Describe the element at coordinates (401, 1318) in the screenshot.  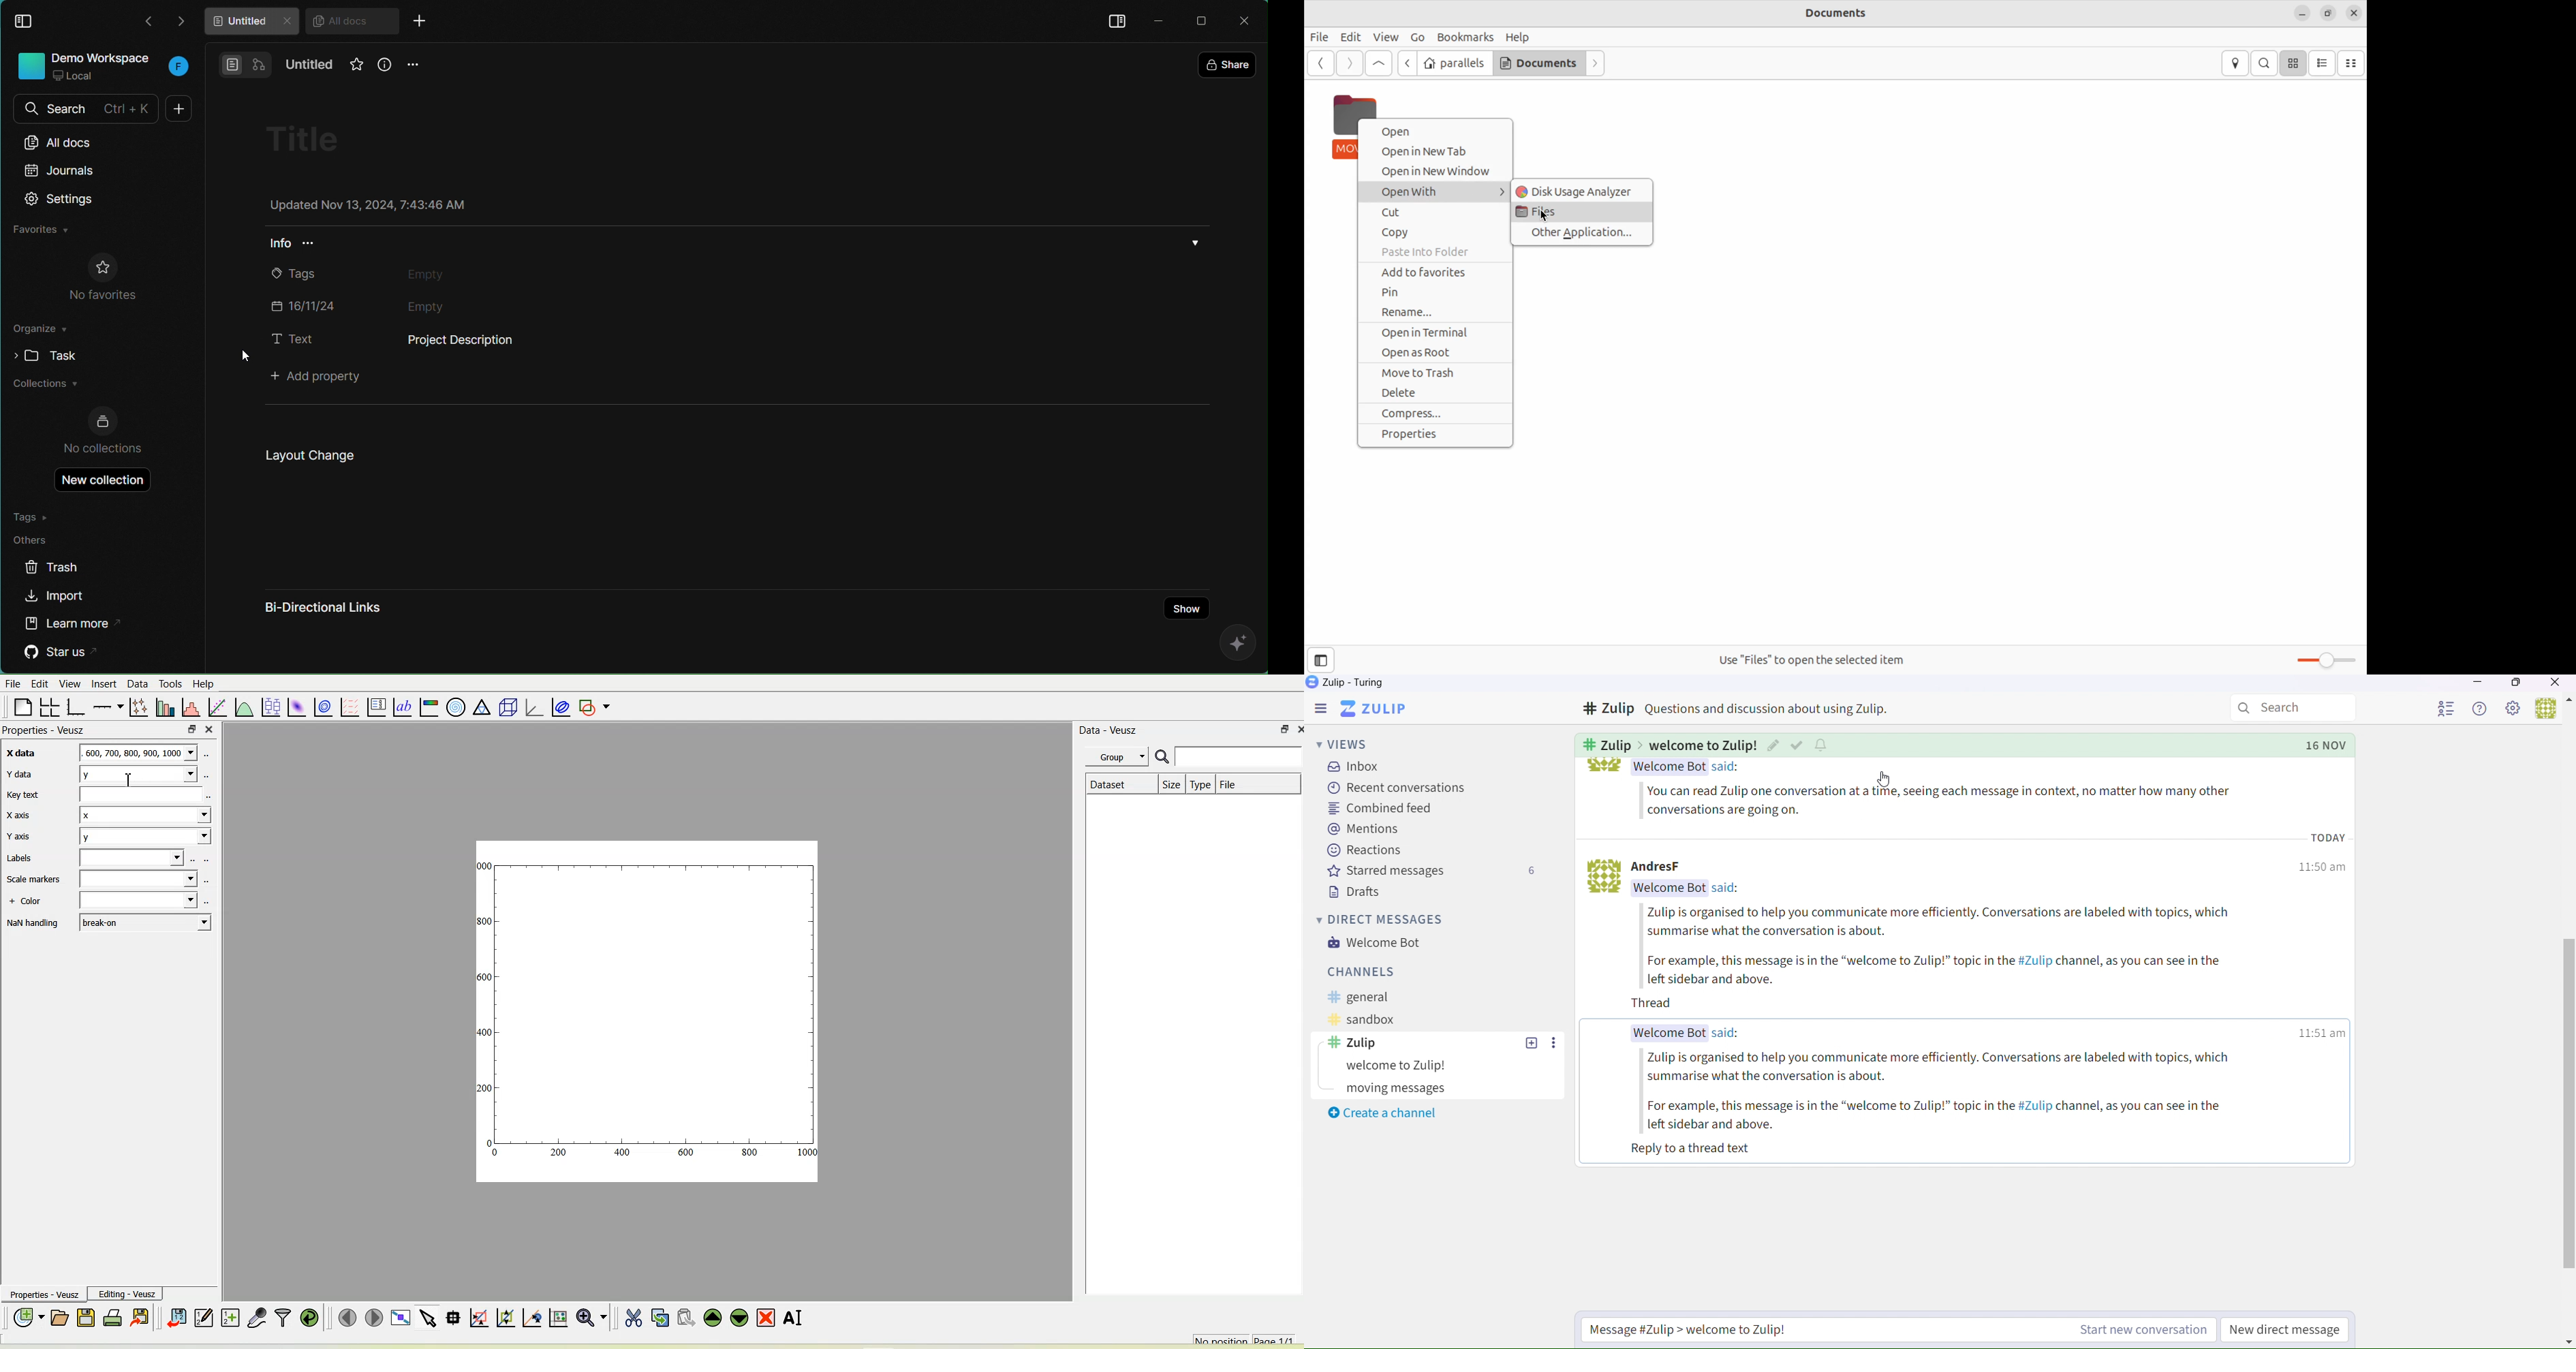
I see `View plot full screen` at that location.